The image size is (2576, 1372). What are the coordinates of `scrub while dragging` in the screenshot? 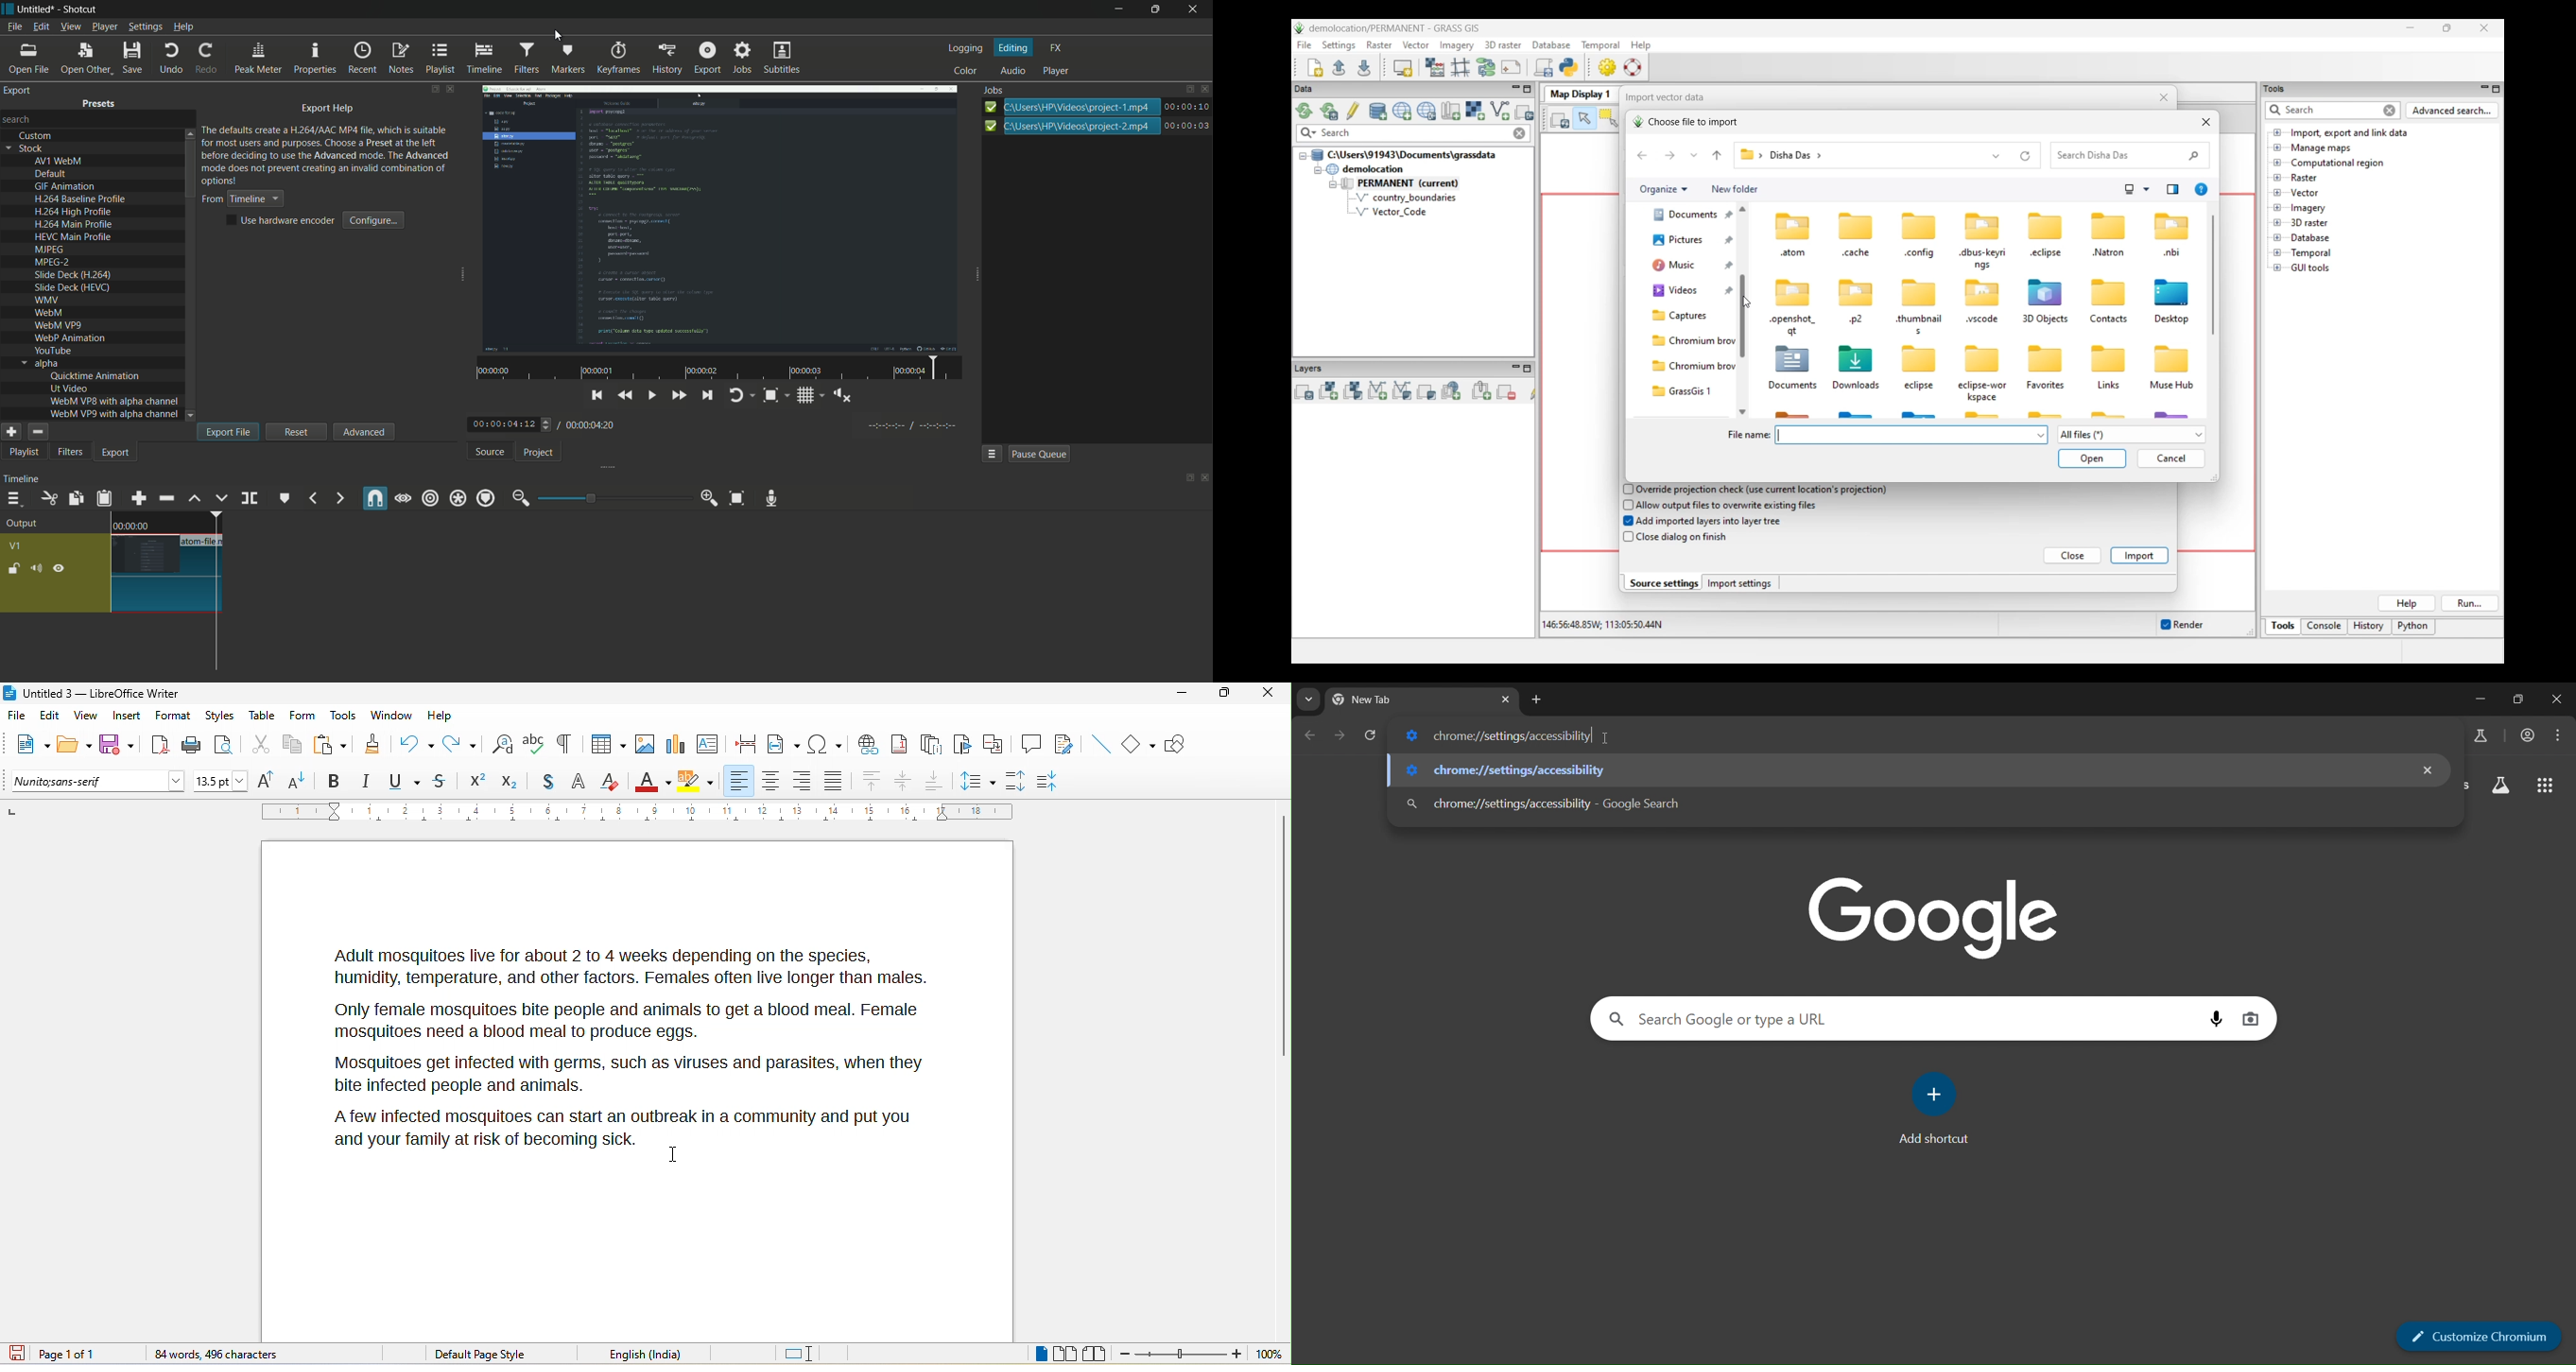 It's located at (404, 499).